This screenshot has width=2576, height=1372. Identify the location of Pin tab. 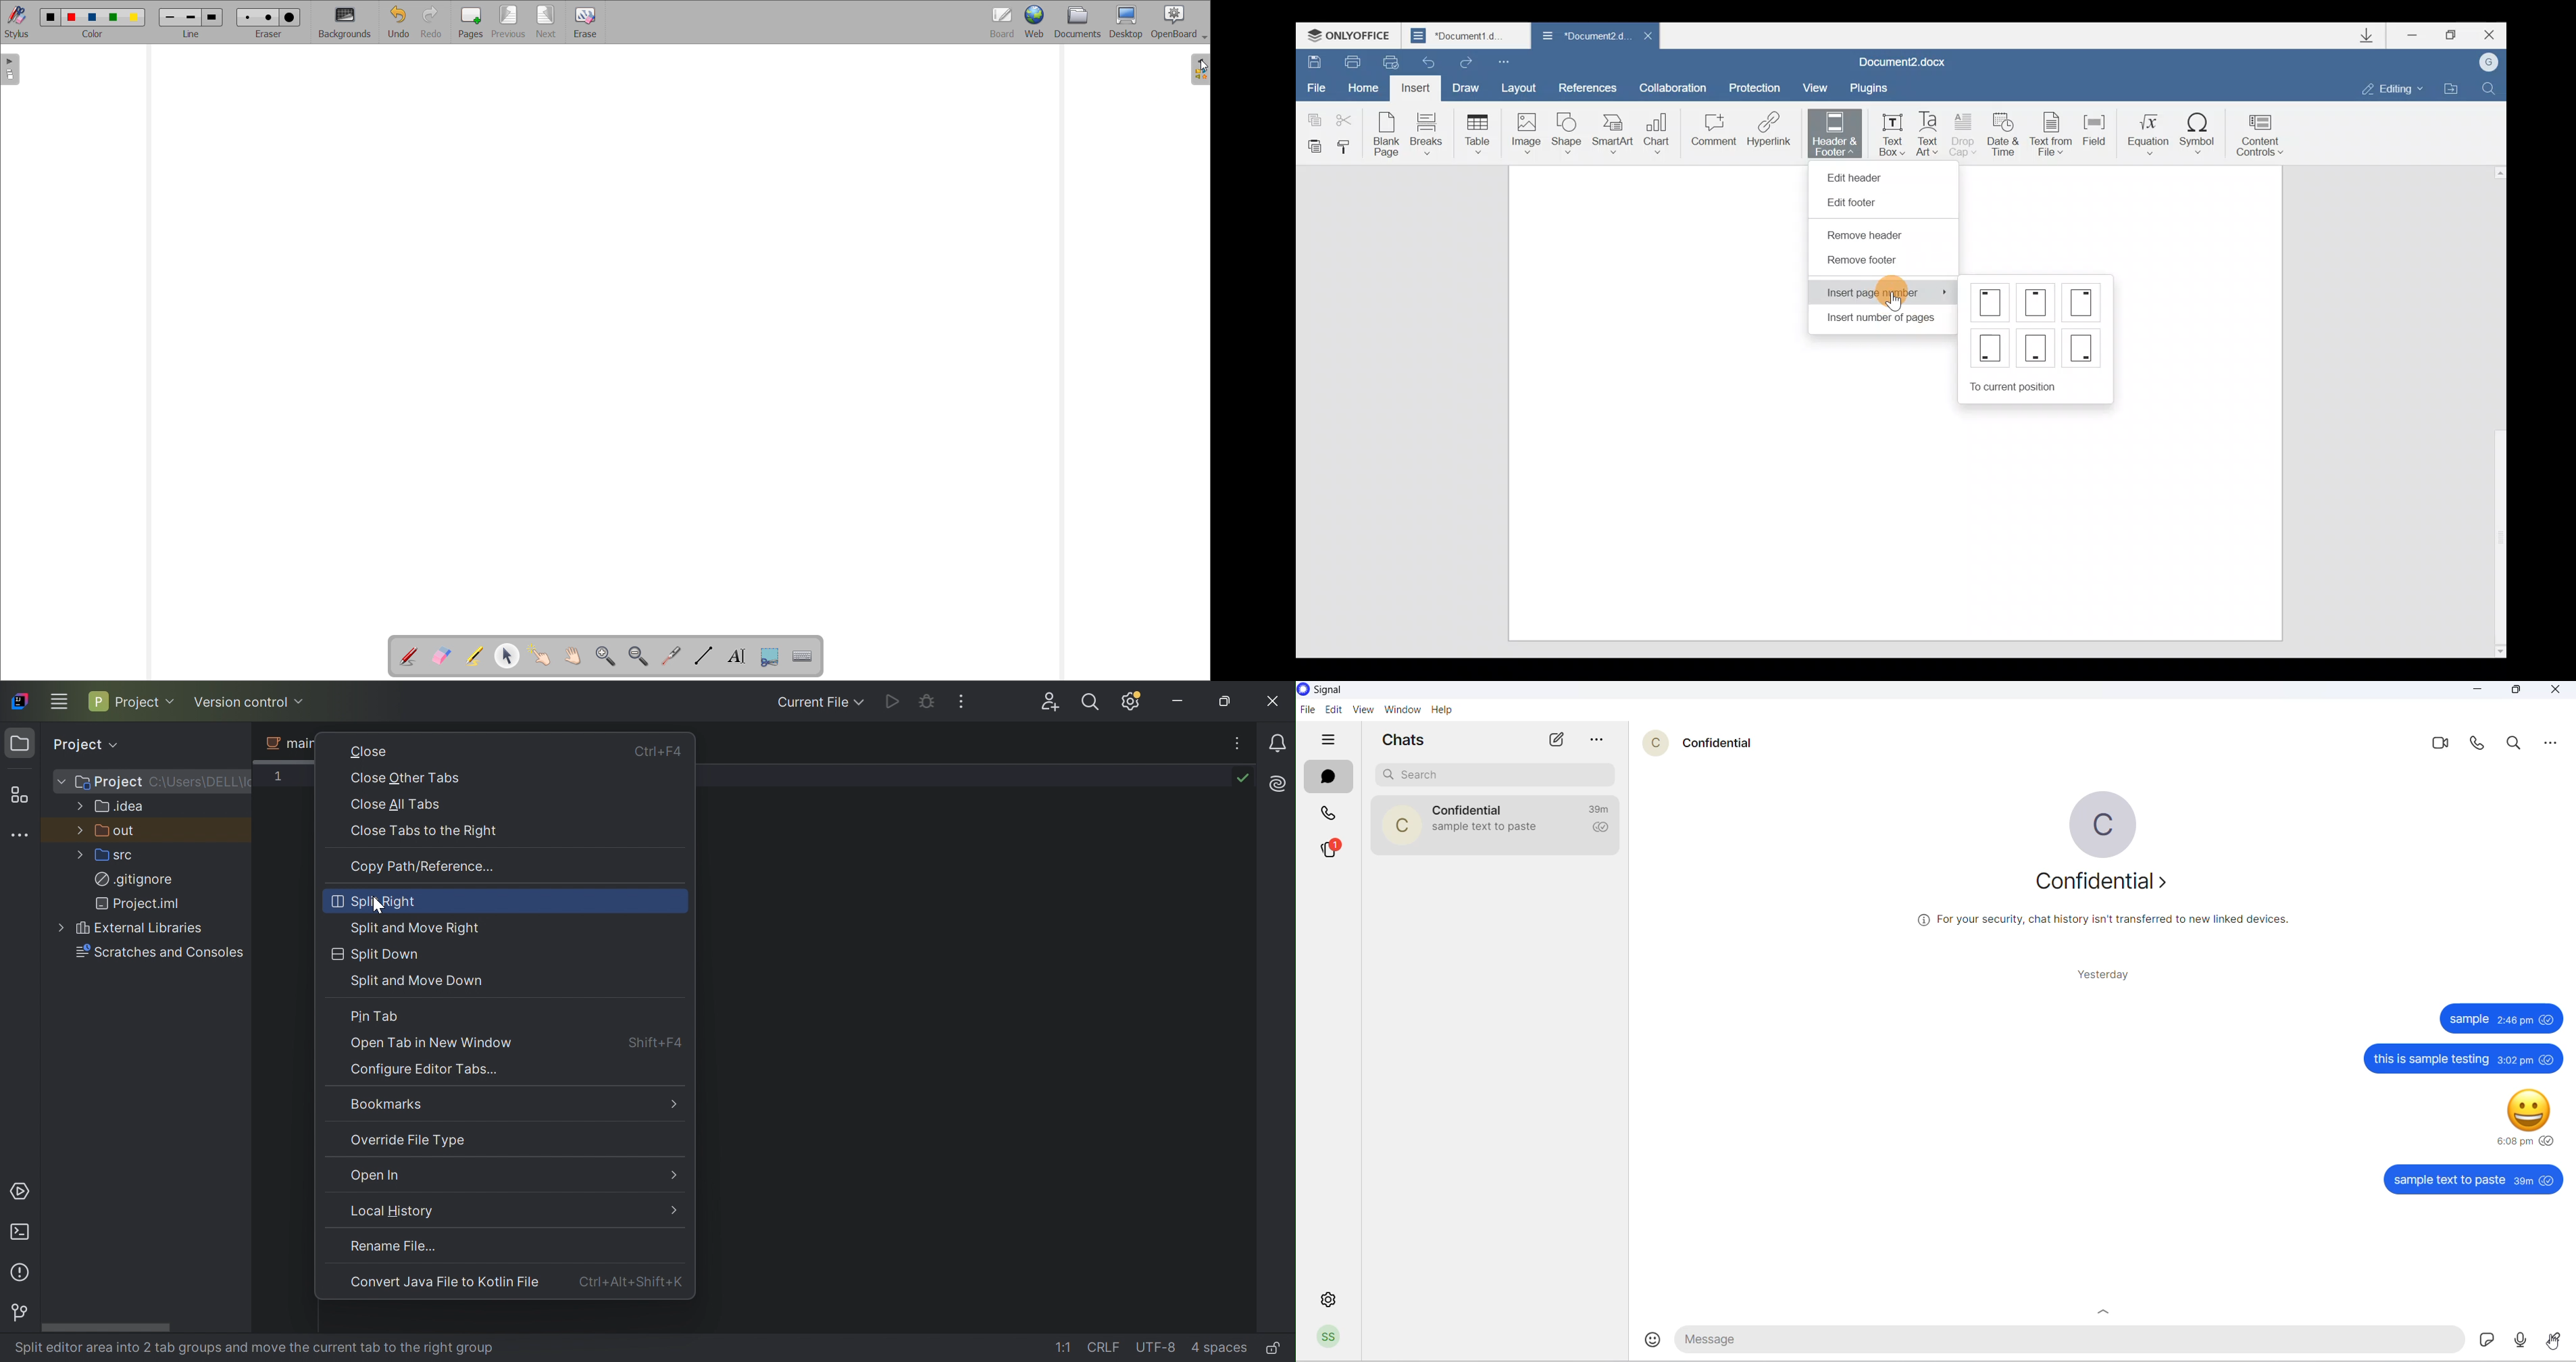
(372, 1017).